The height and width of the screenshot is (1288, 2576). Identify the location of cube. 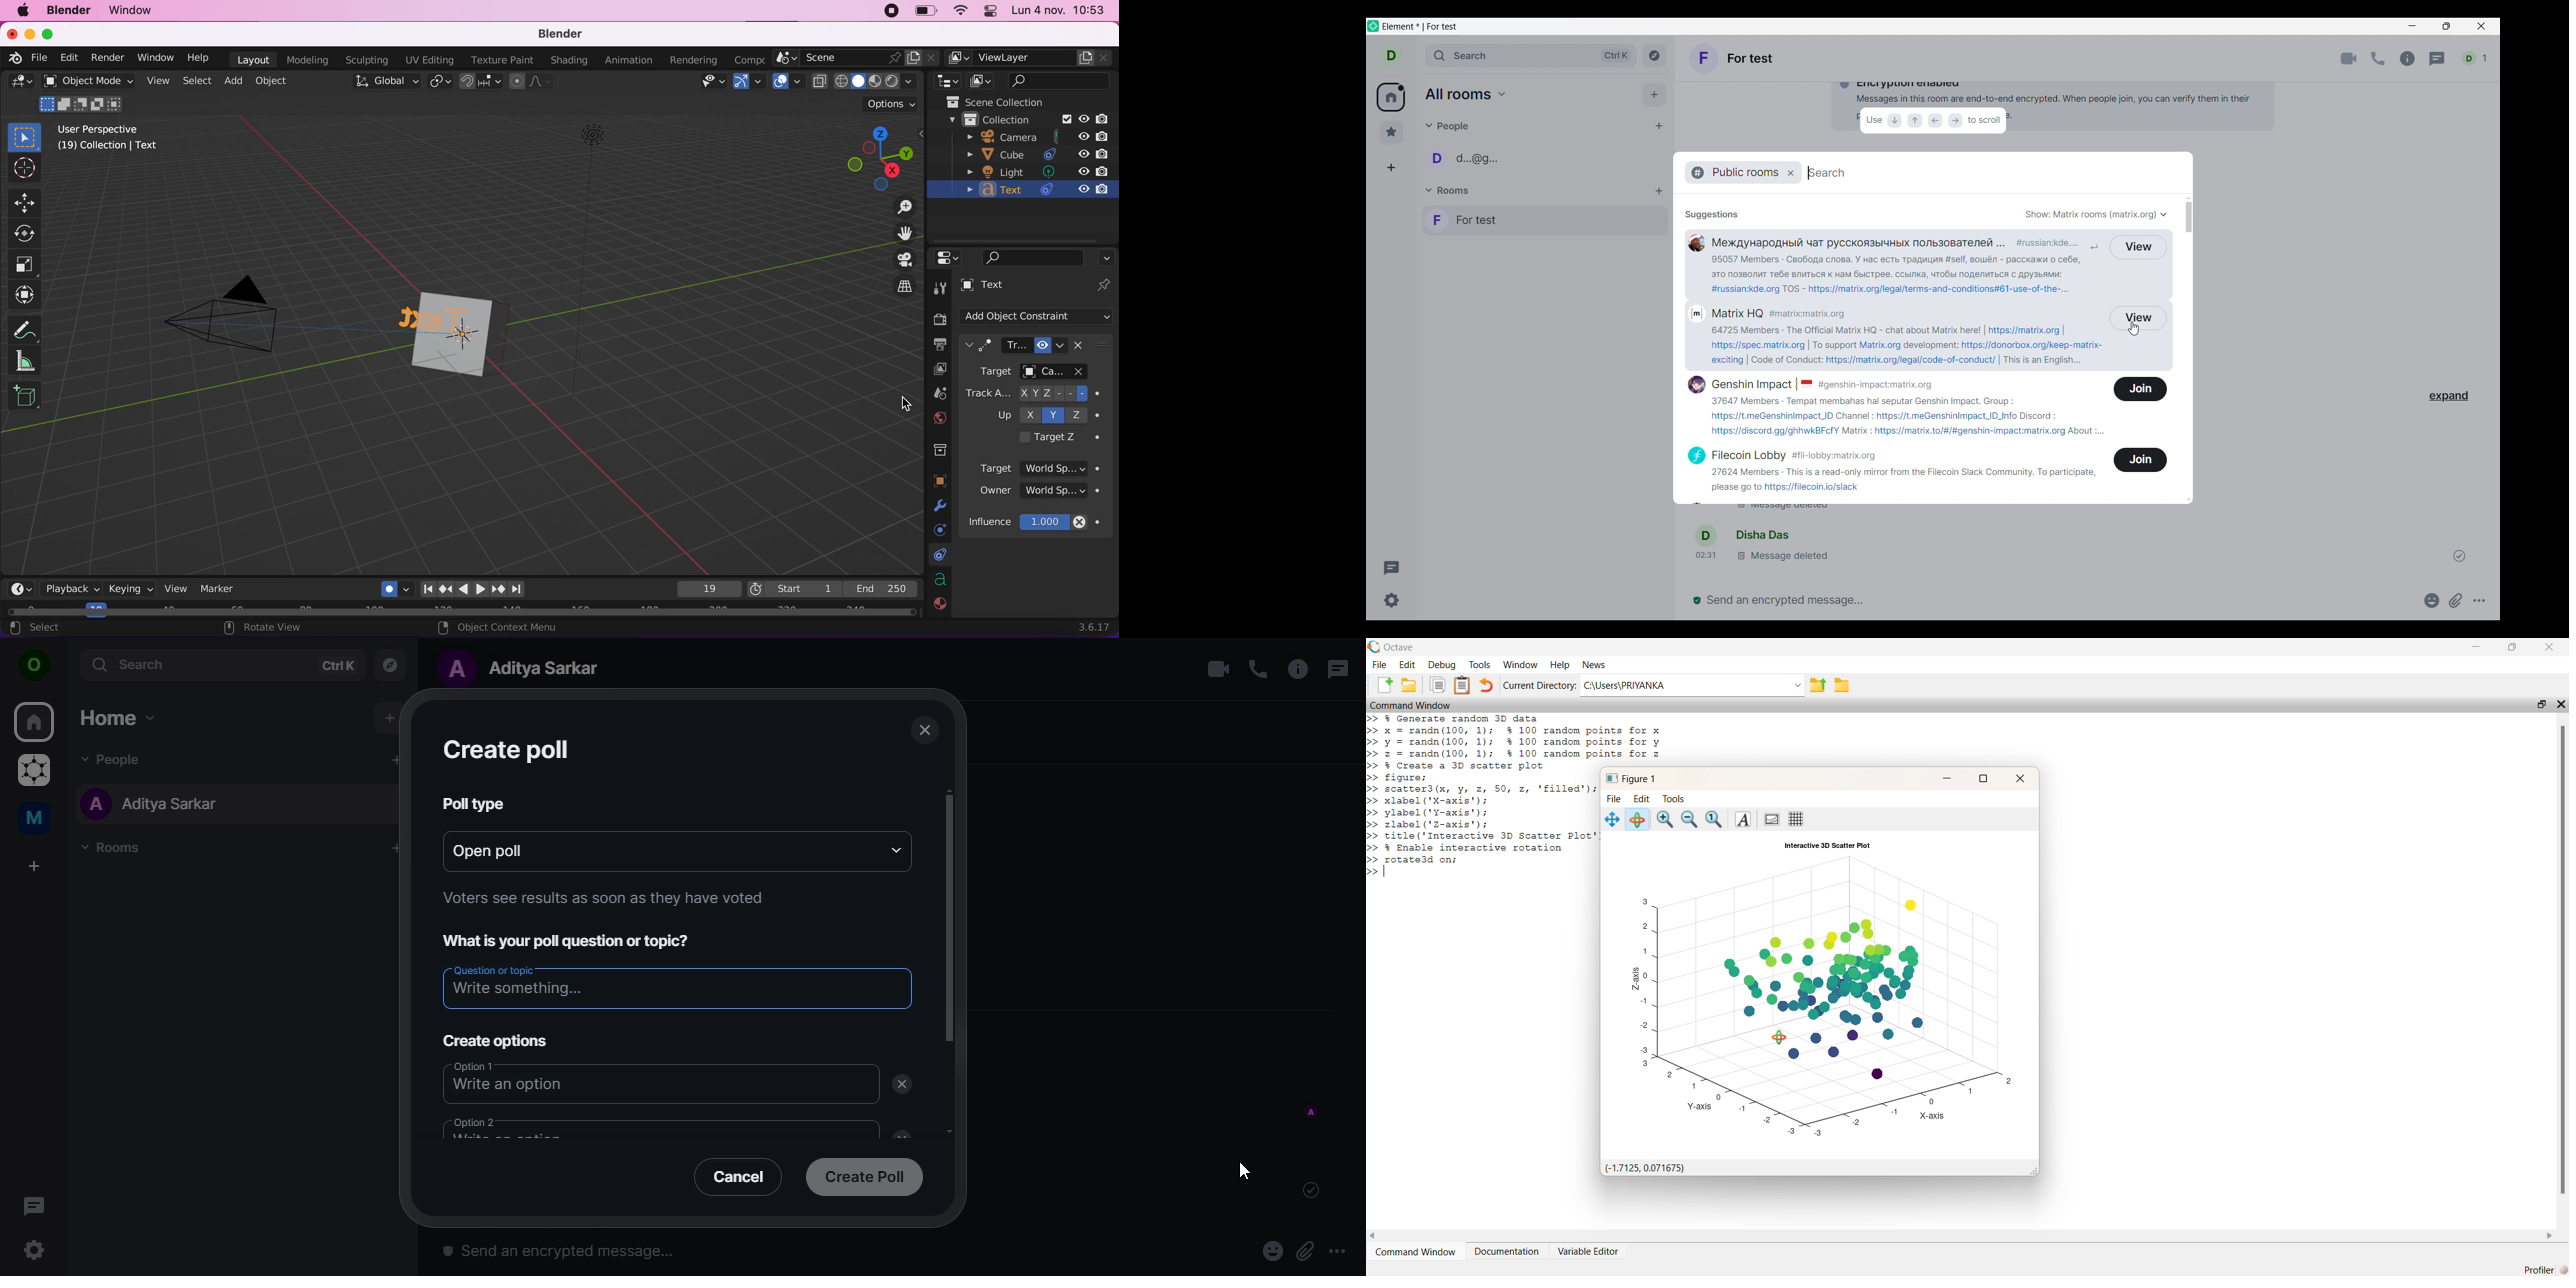
(484, 314).